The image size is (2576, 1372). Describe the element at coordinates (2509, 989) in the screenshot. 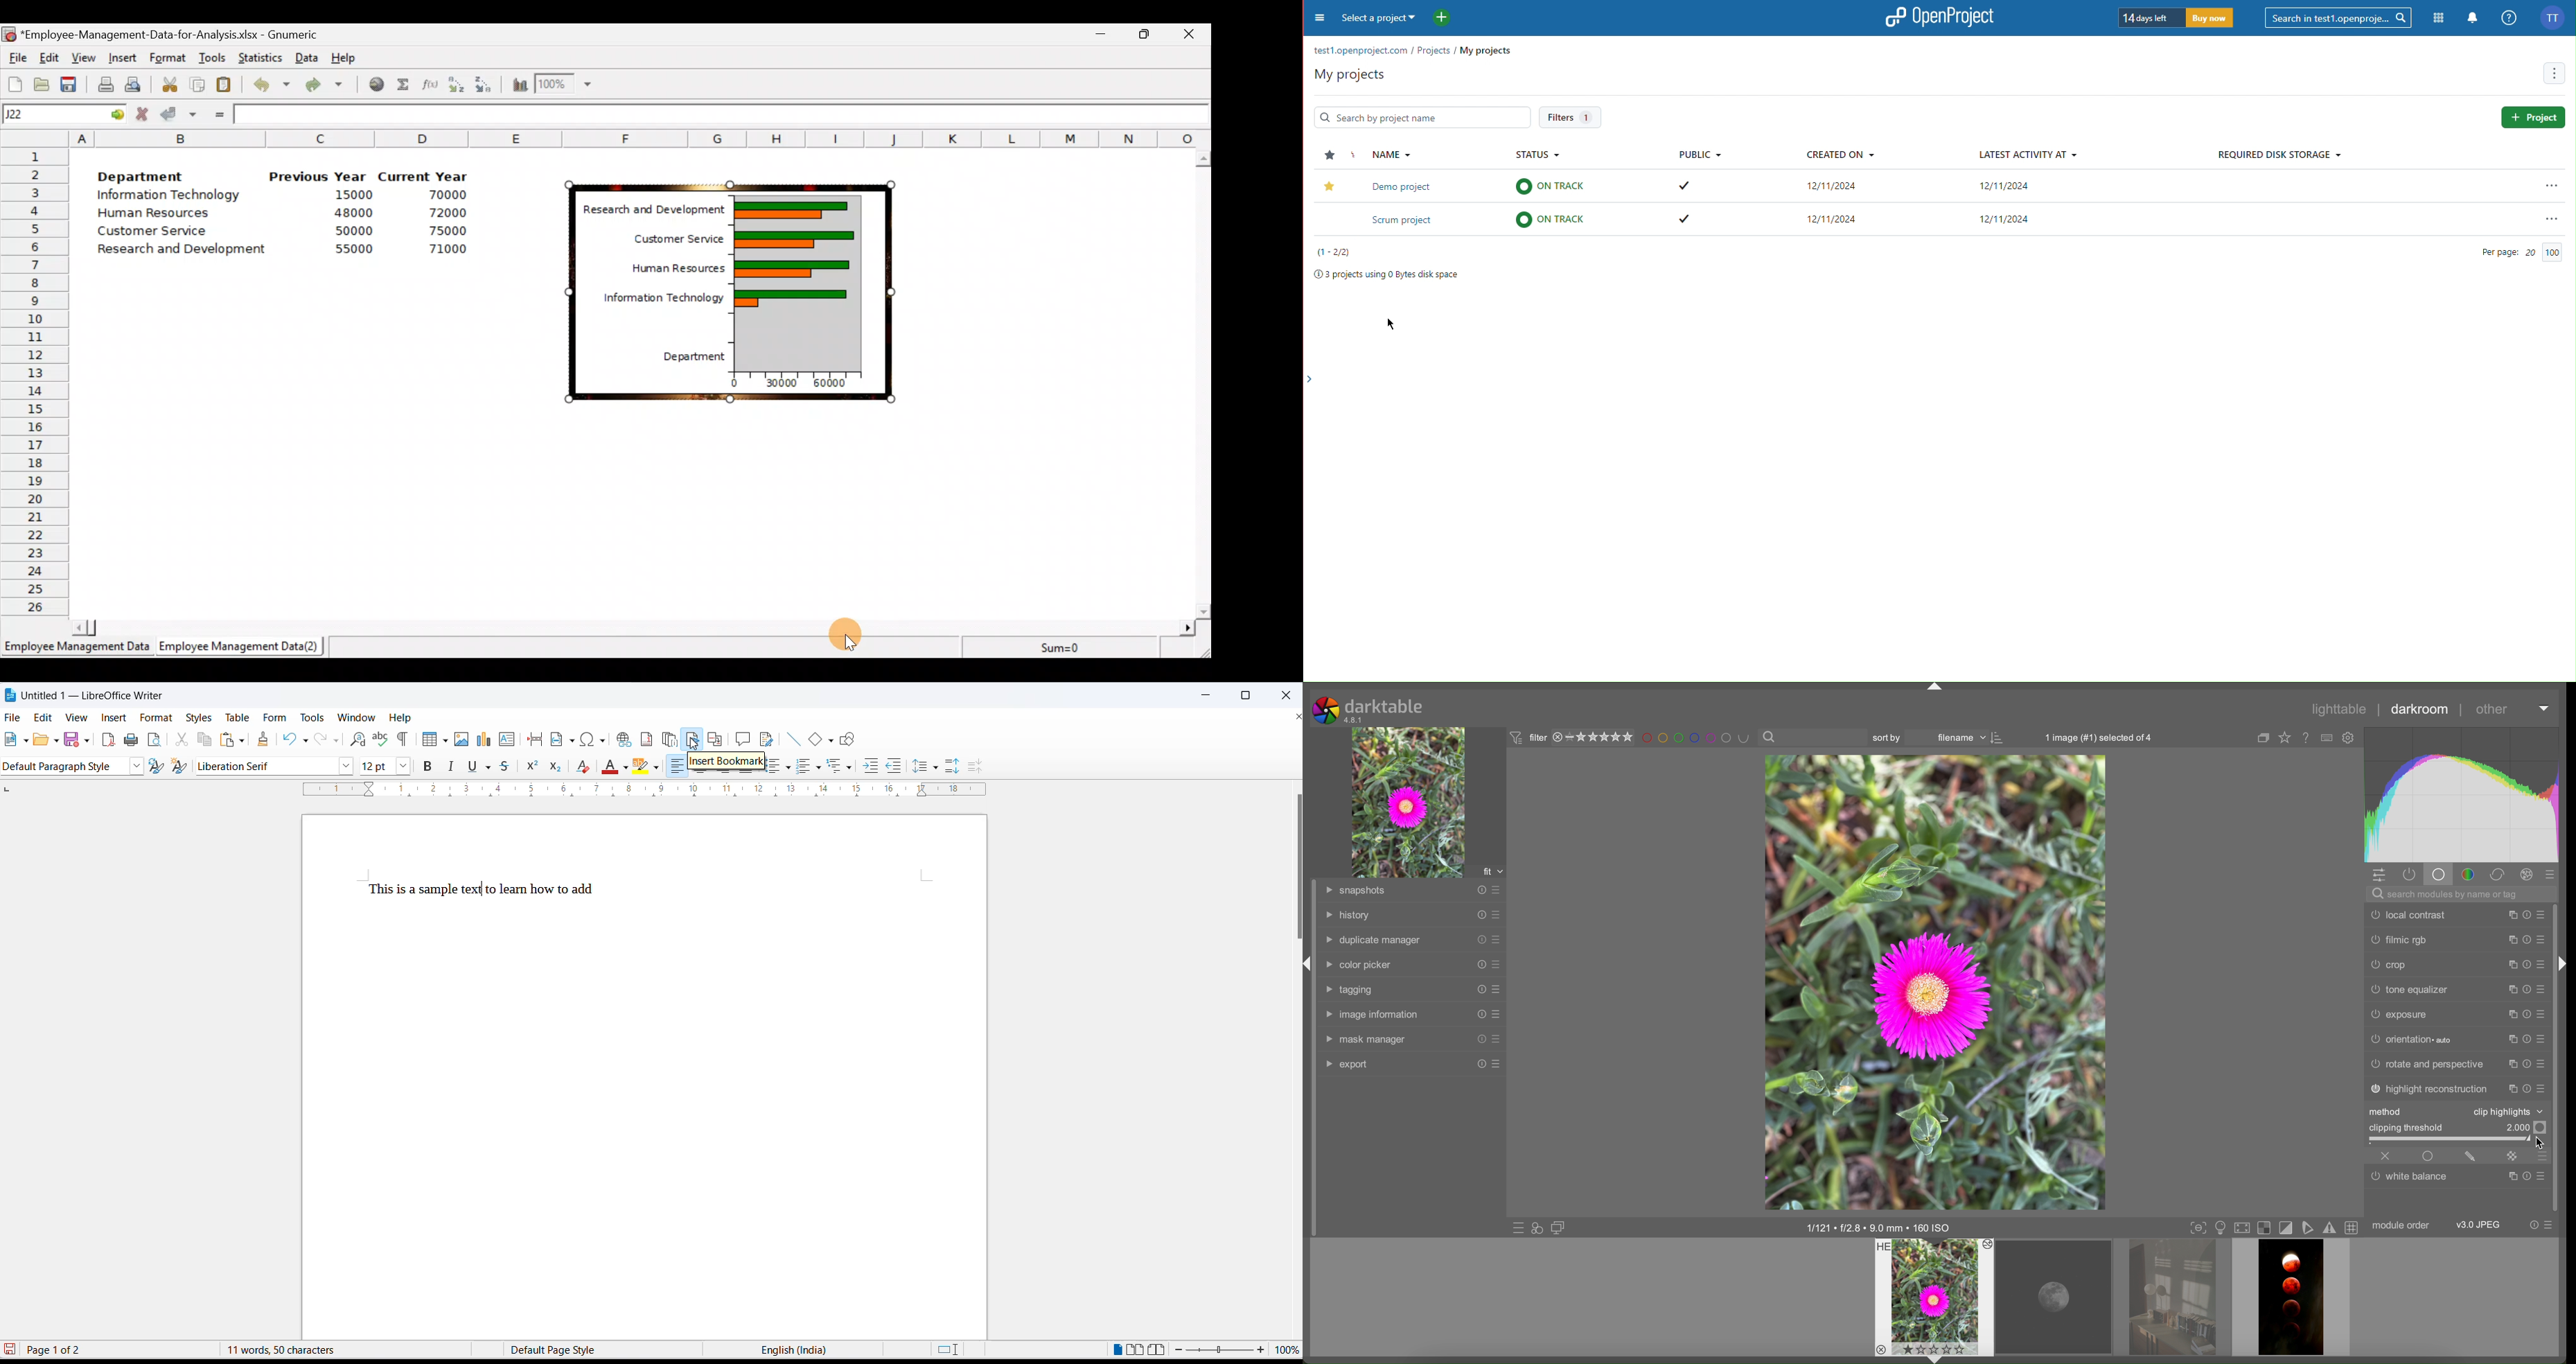

I see `copy` at that location.